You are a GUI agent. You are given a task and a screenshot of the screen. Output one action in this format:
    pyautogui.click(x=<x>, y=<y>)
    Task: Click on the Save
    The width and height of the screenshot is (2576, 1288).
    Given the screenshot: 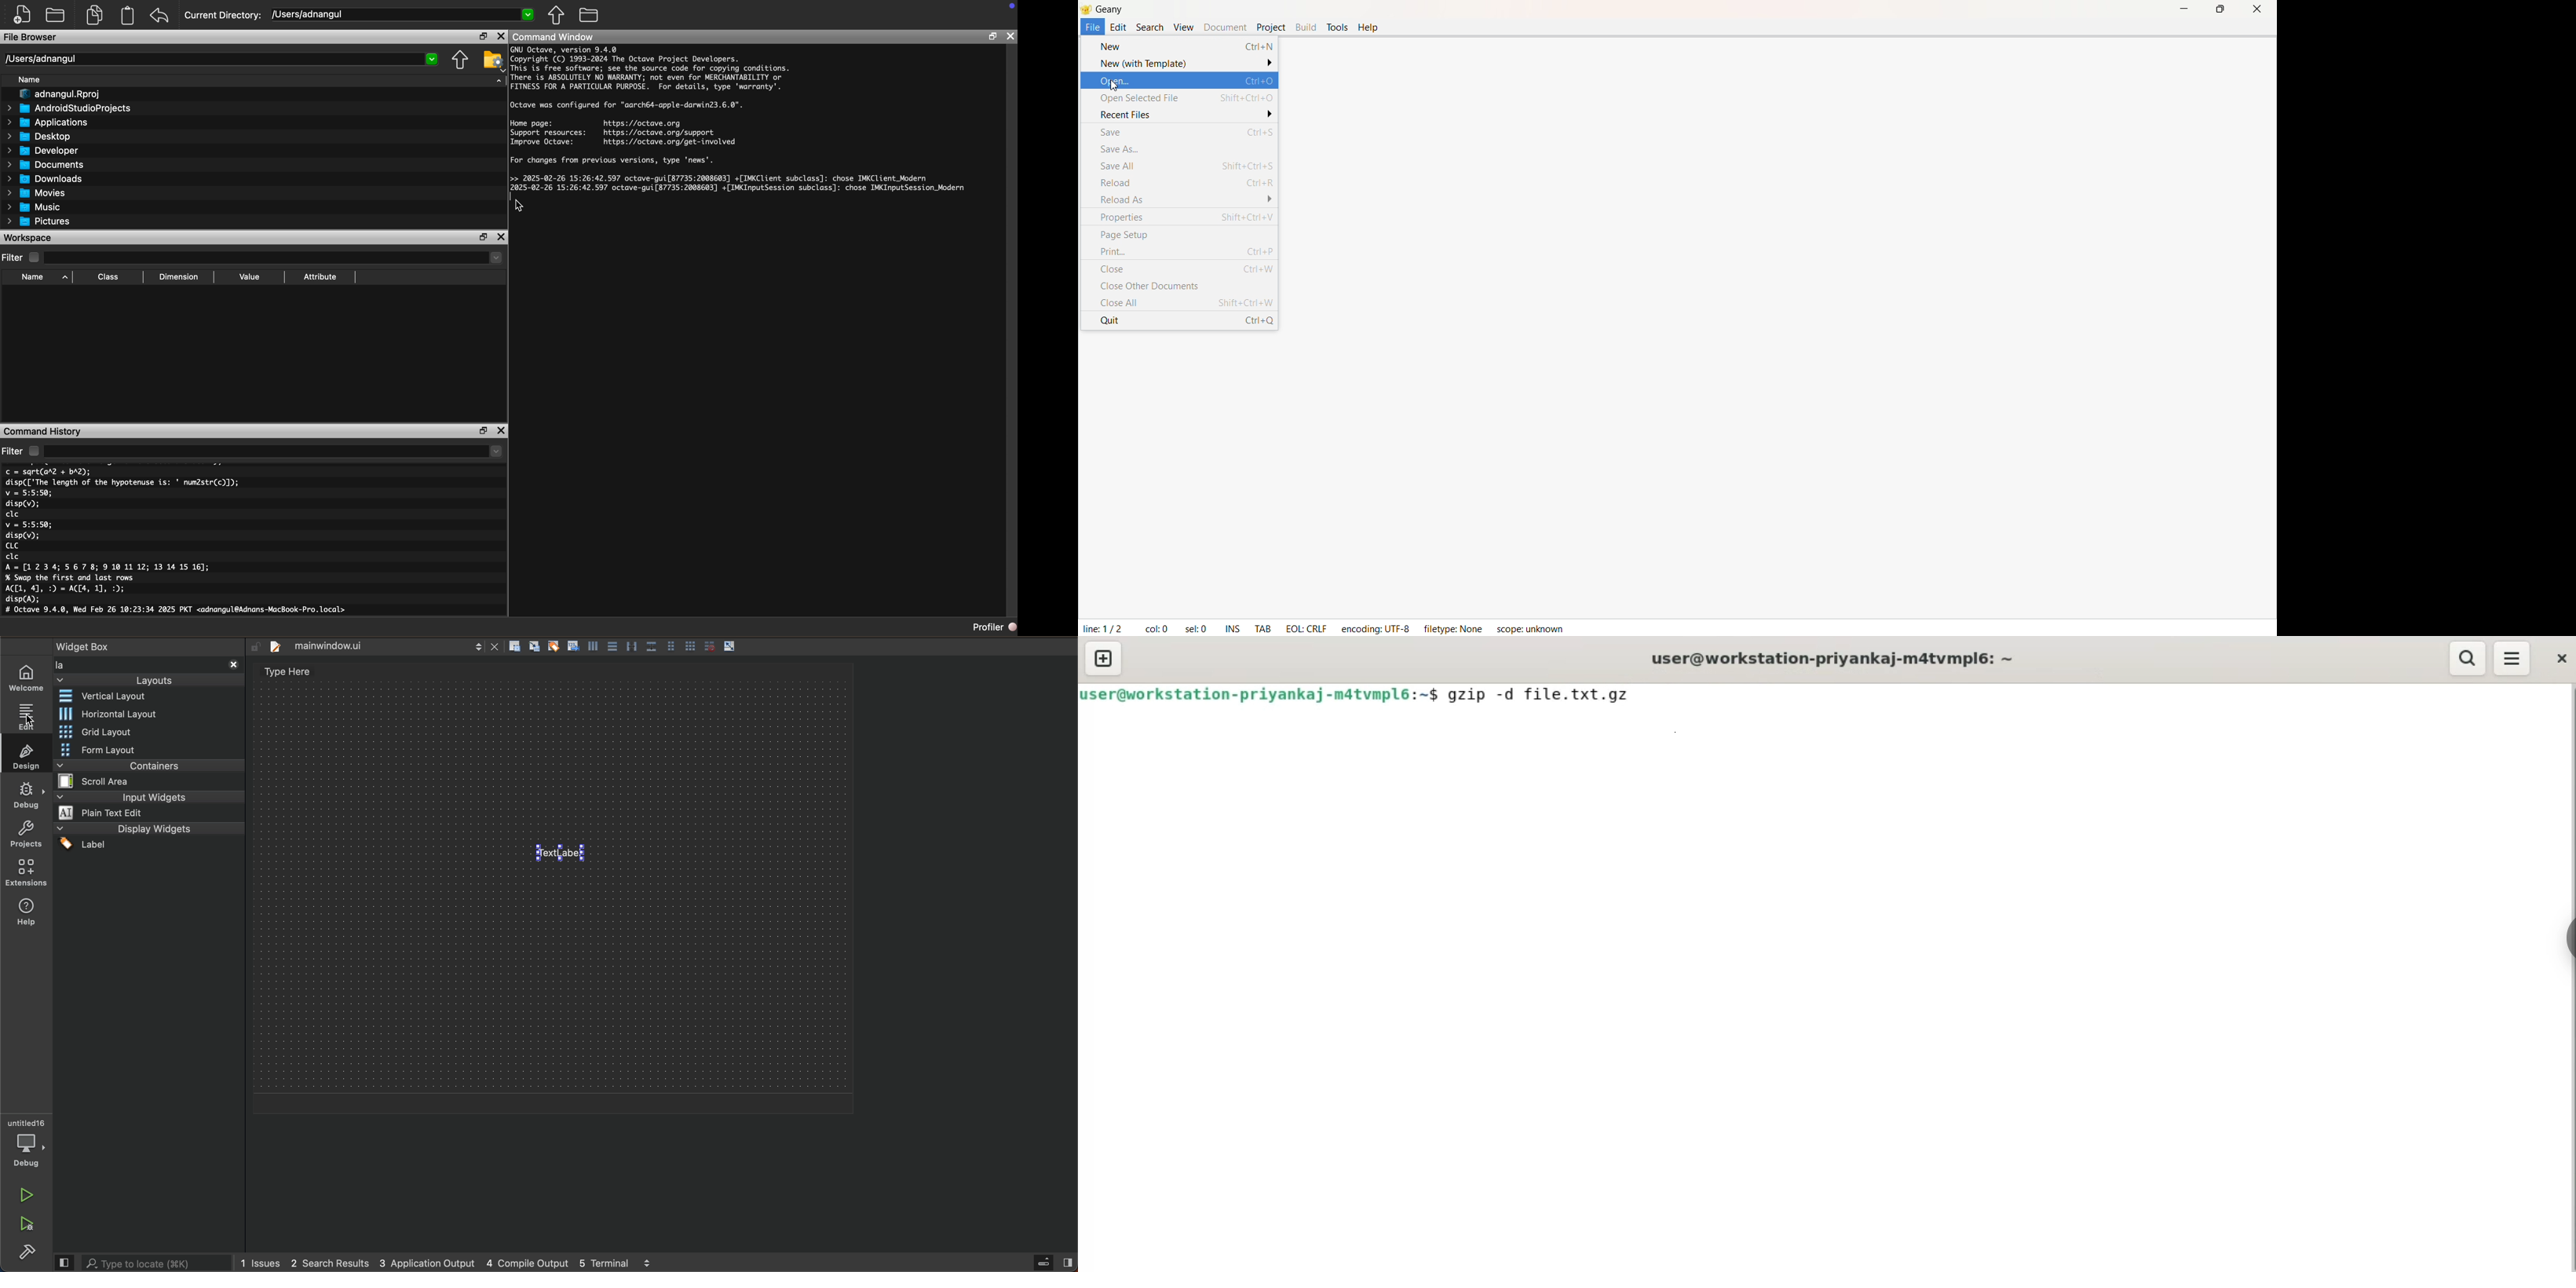 What is the action you would take?
    pyautogui.click(x=1189, y=132)
    